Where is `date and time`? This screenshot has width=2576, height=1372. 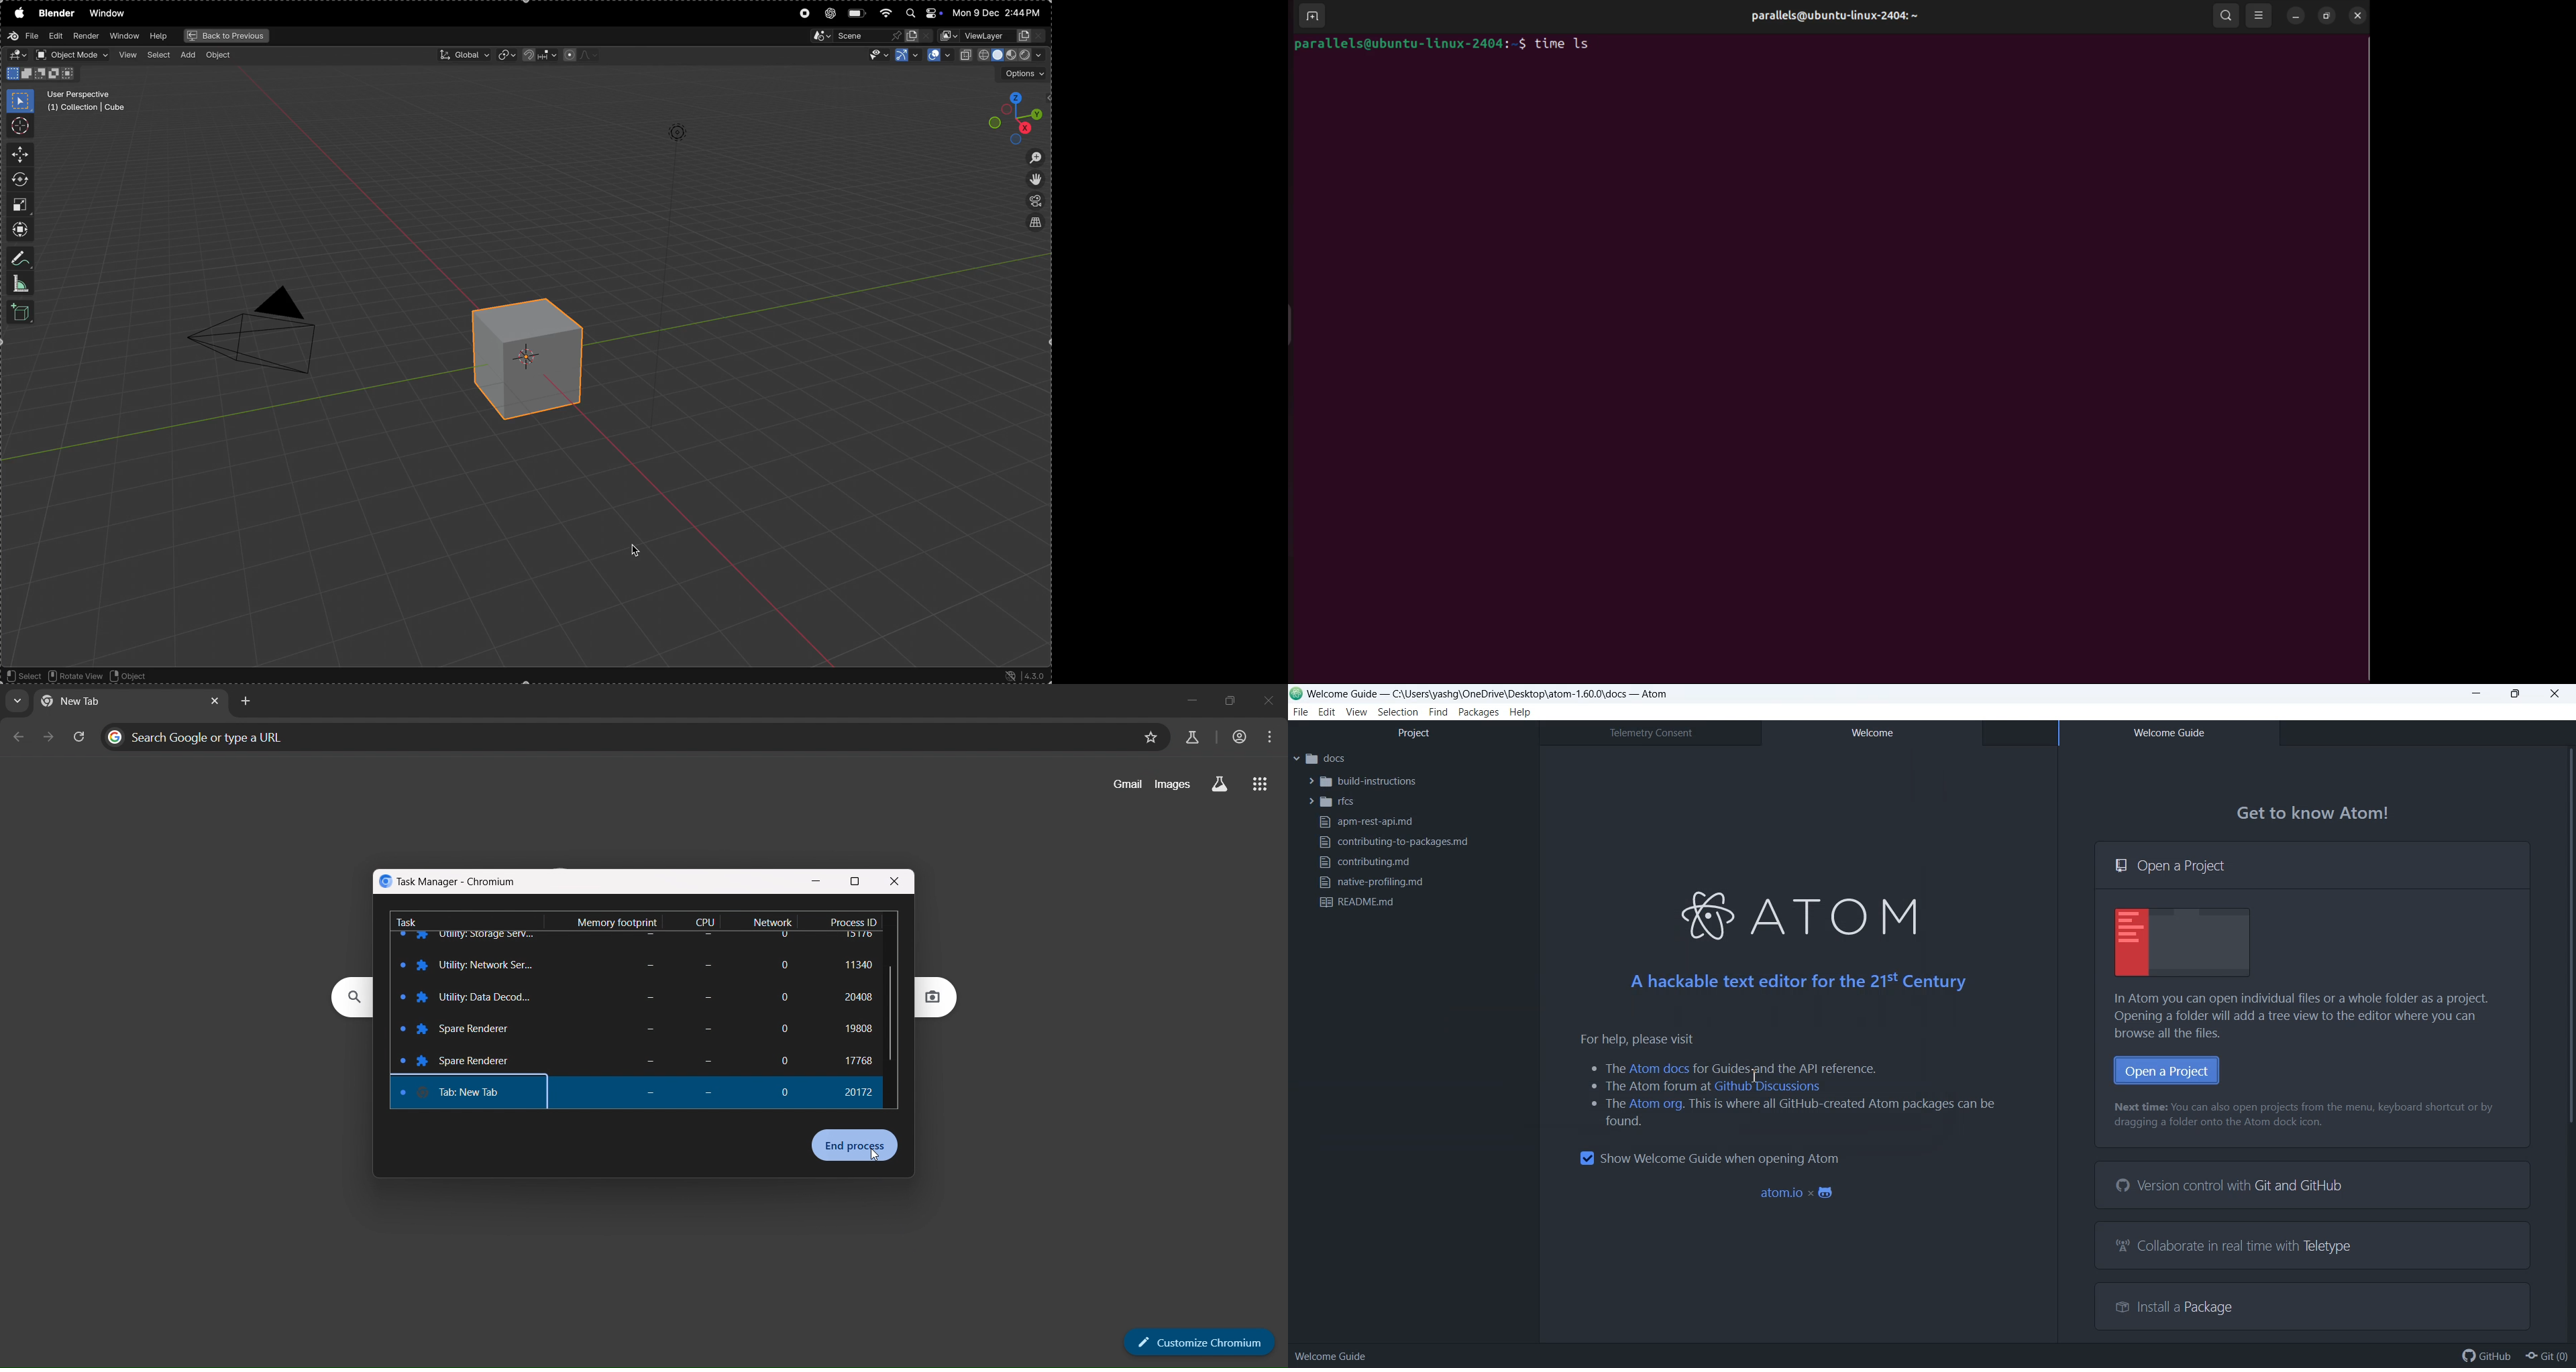
date and time is located at coordinates (998, 11).